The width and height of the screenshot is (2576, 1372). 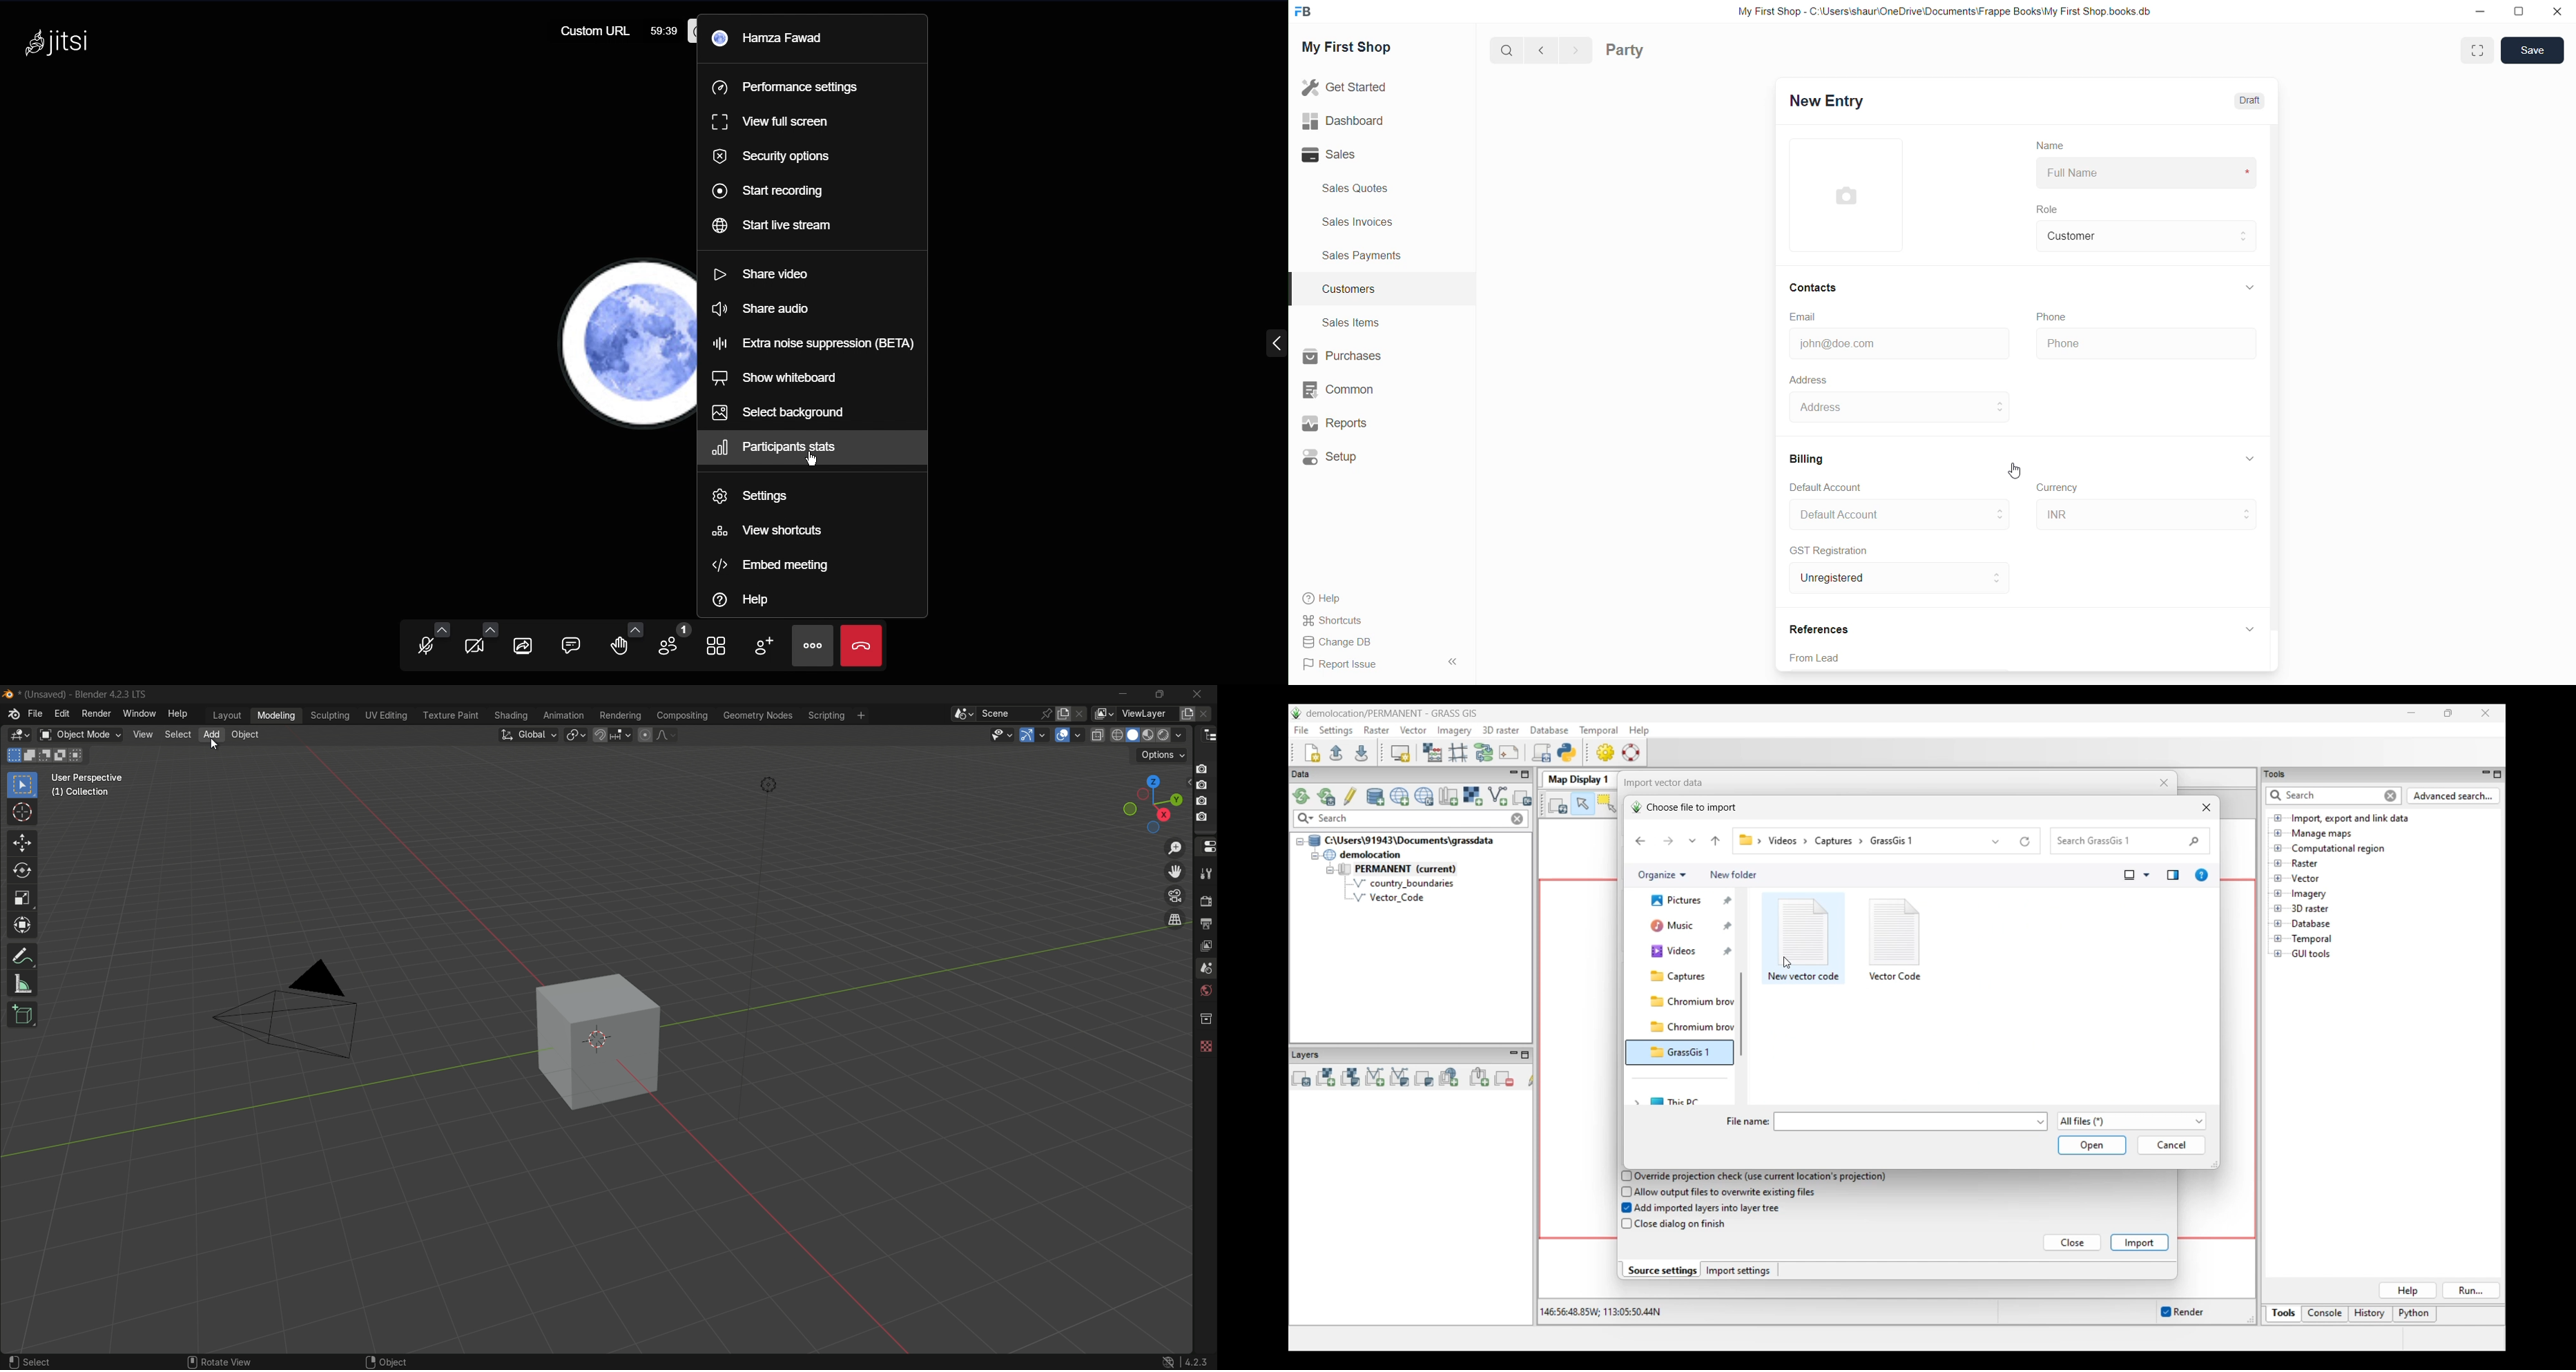 What do you see at coordinates (1046, 734) in the screenshot?
I see `gizmos` at bounding box center [1046, 734].